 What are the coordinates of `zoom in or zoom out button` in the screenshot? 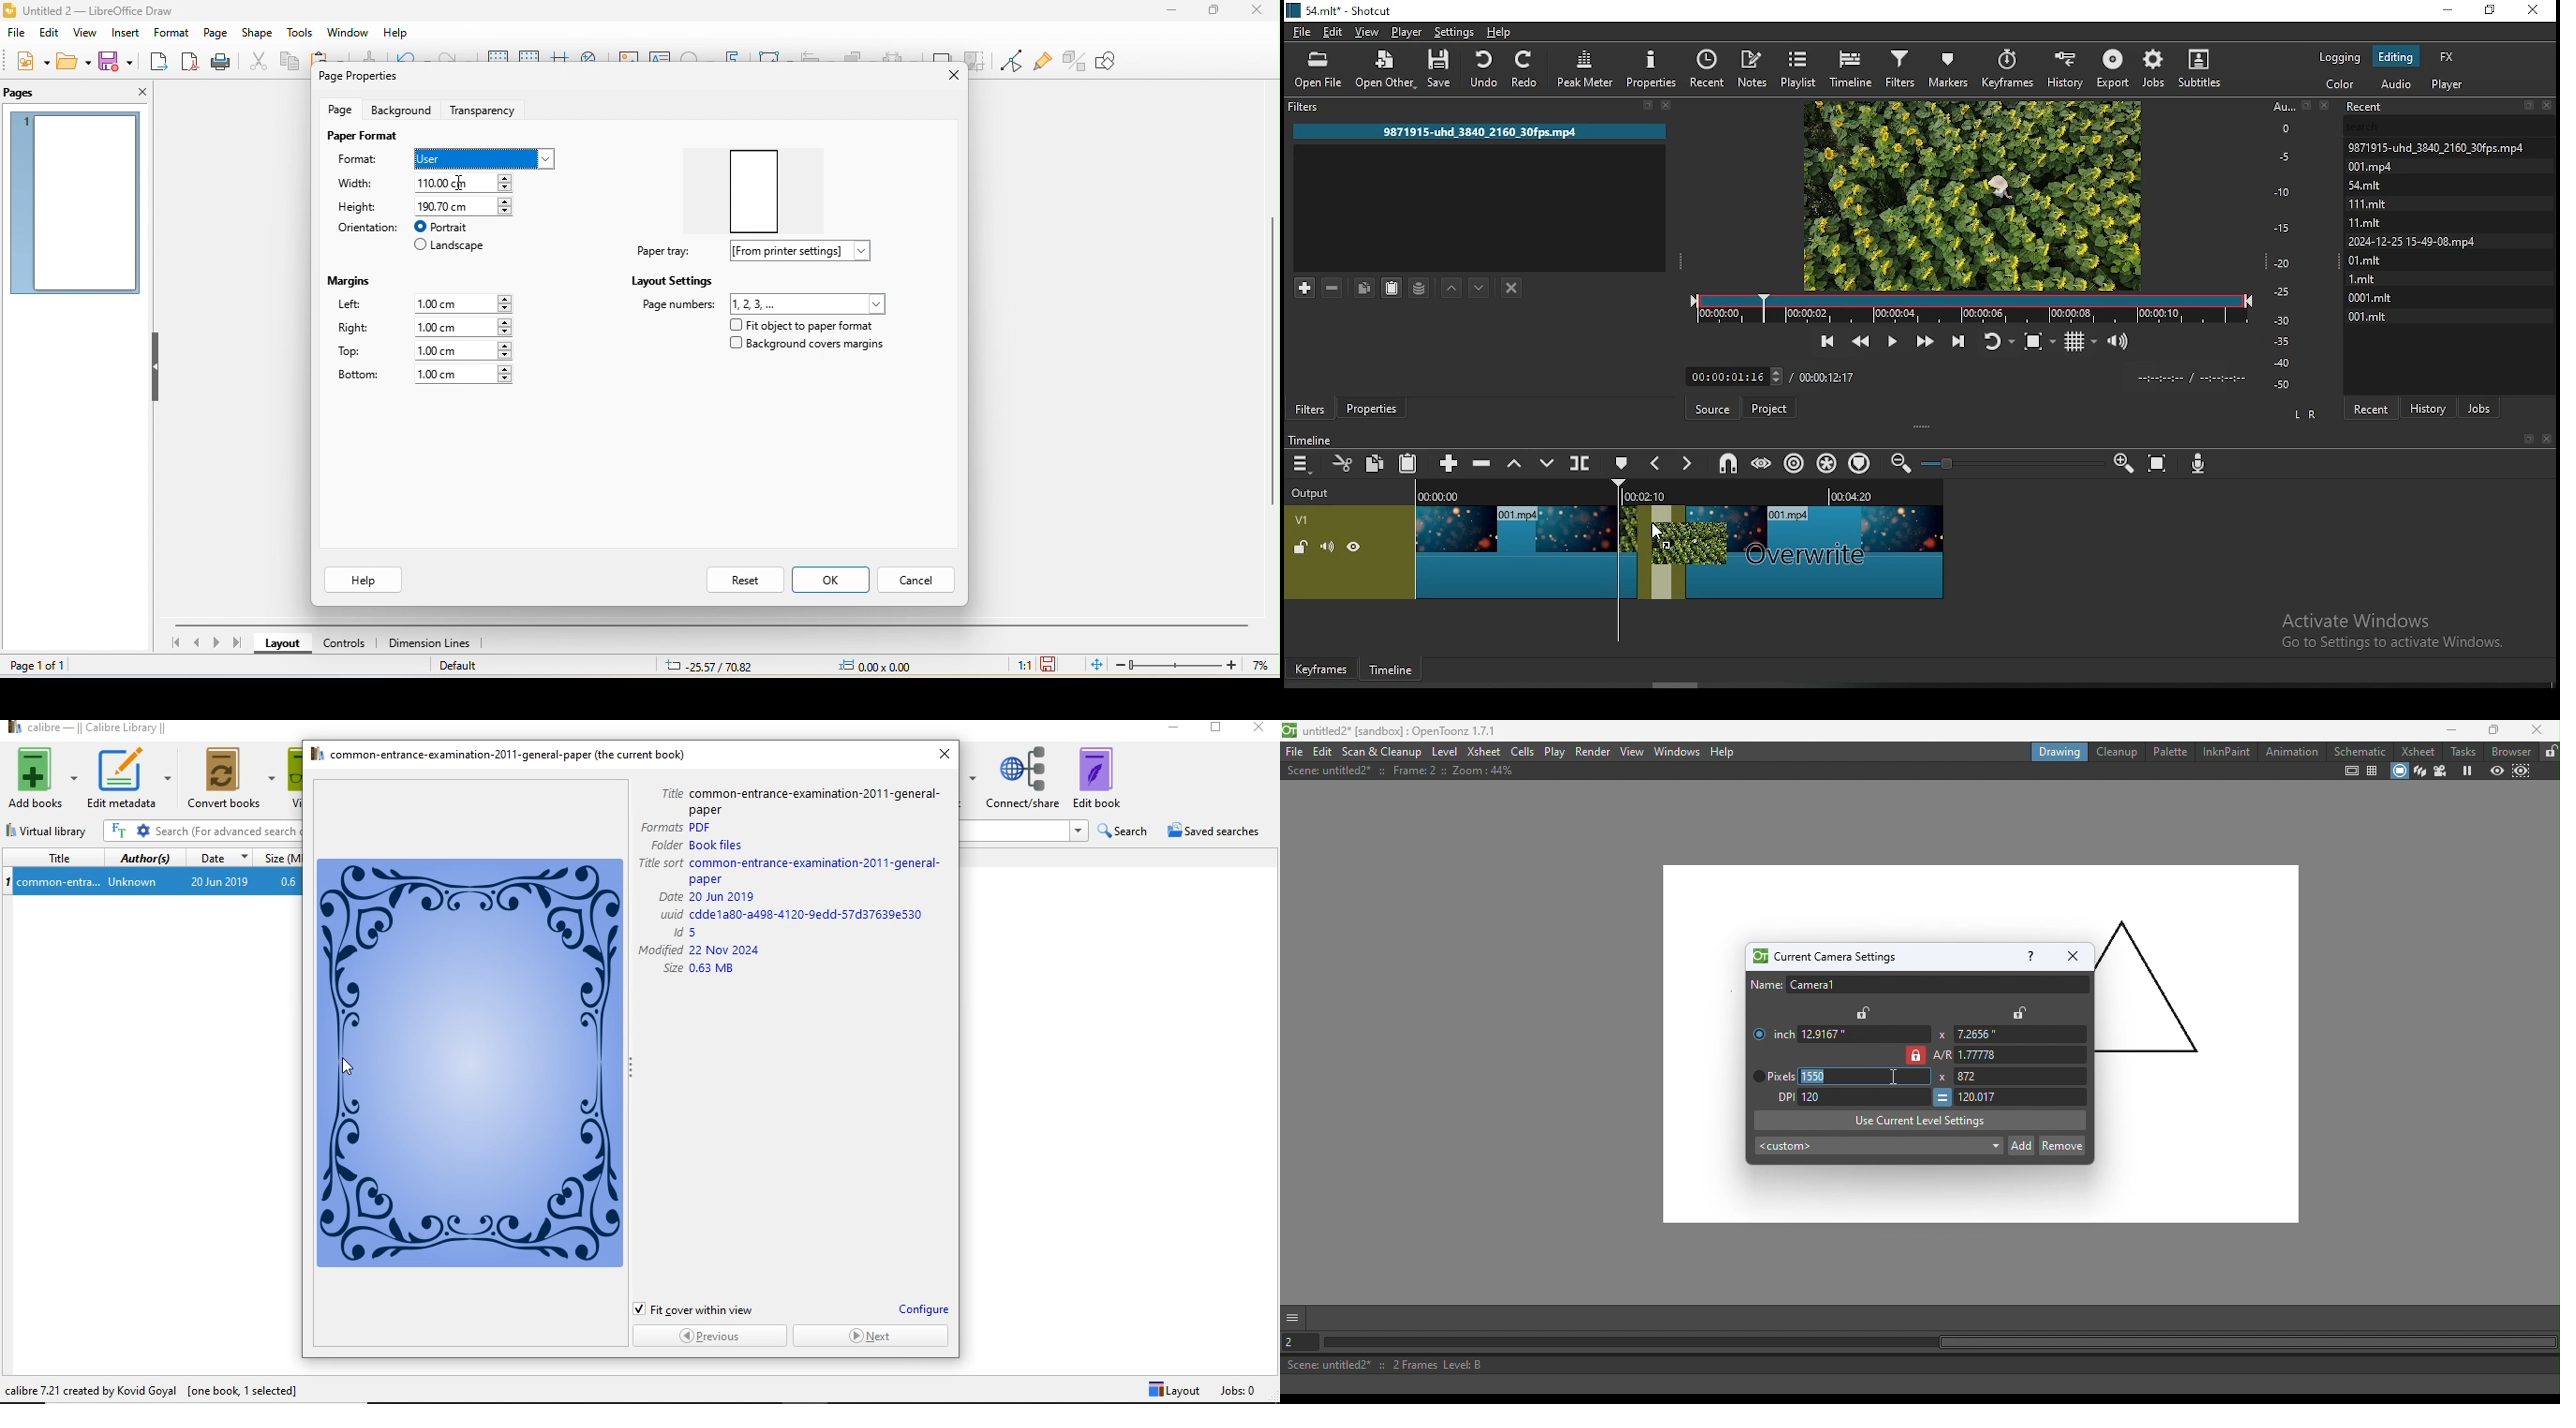 It's located at (2010, 463).